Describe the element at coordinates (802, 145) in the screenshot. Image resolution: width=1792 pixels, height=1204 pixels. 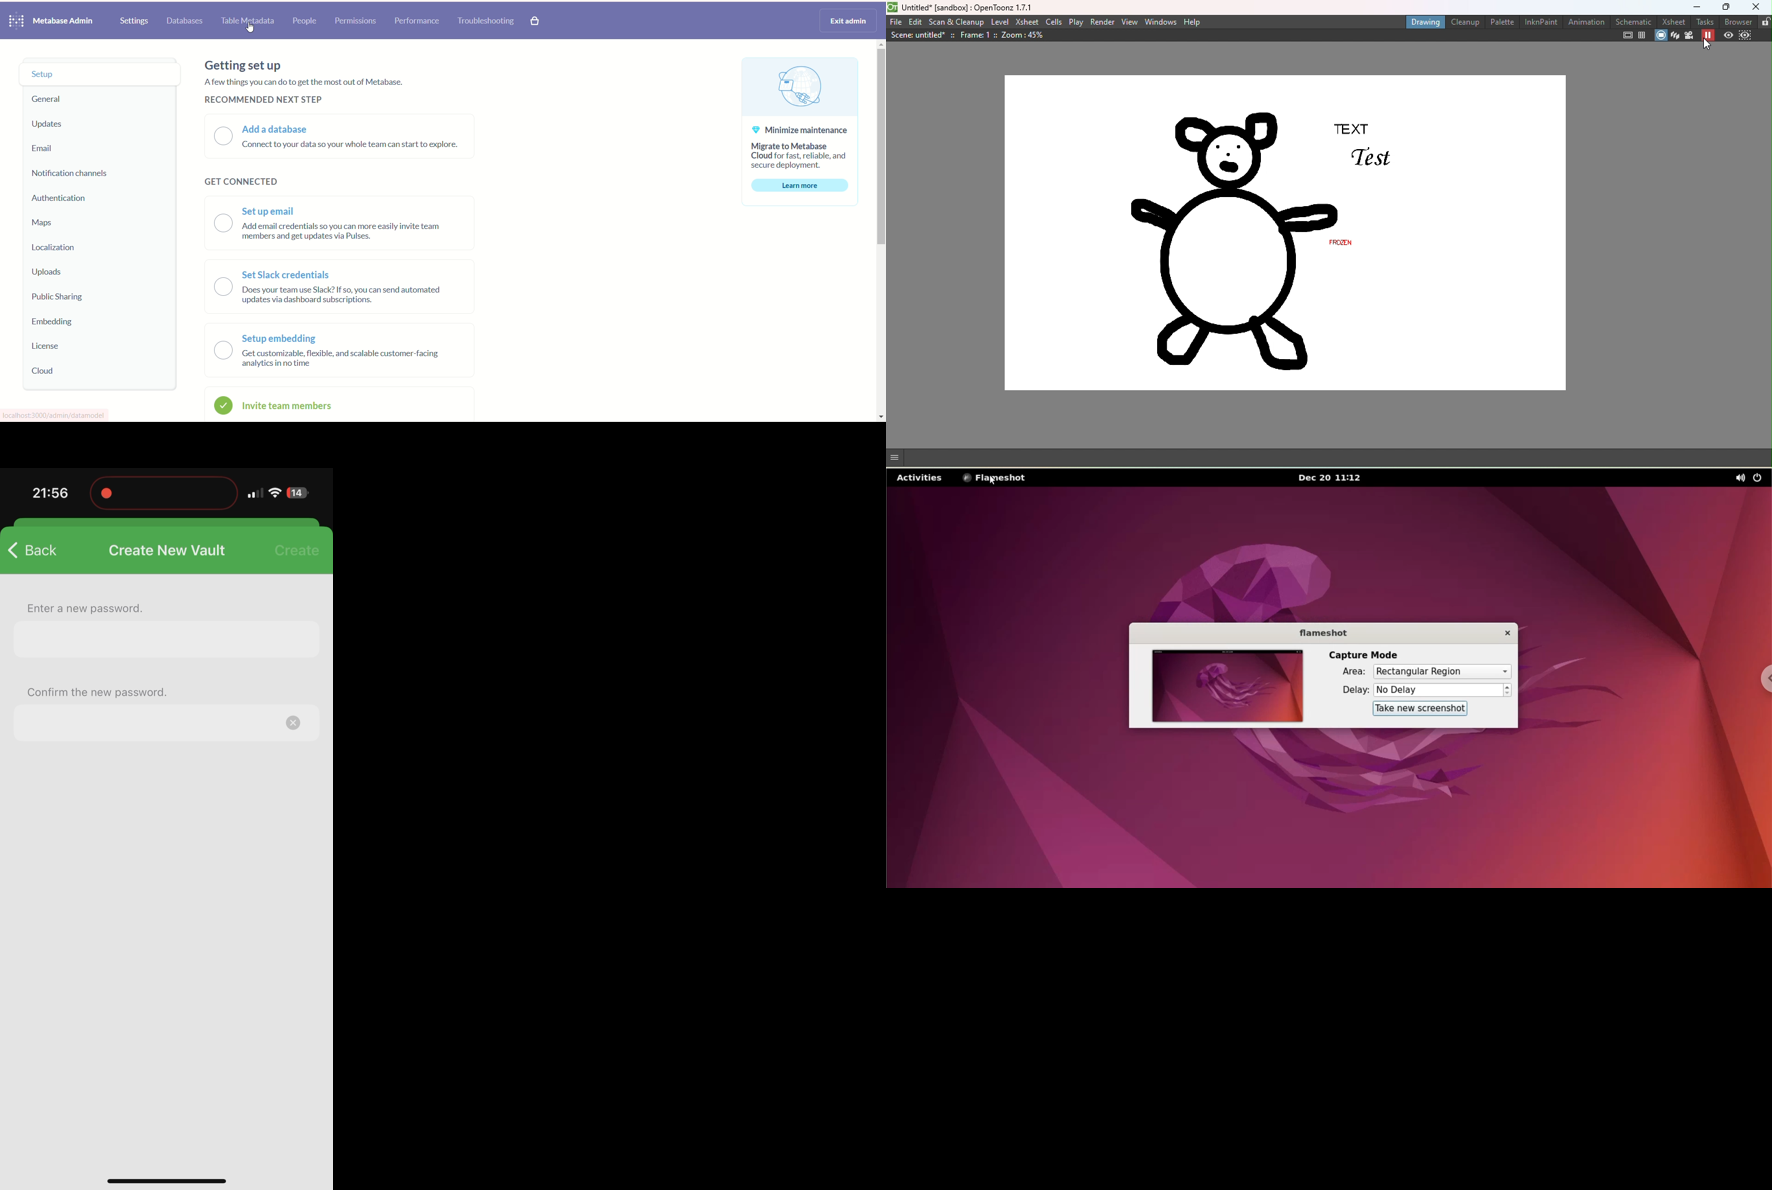
I see `text` at that location.